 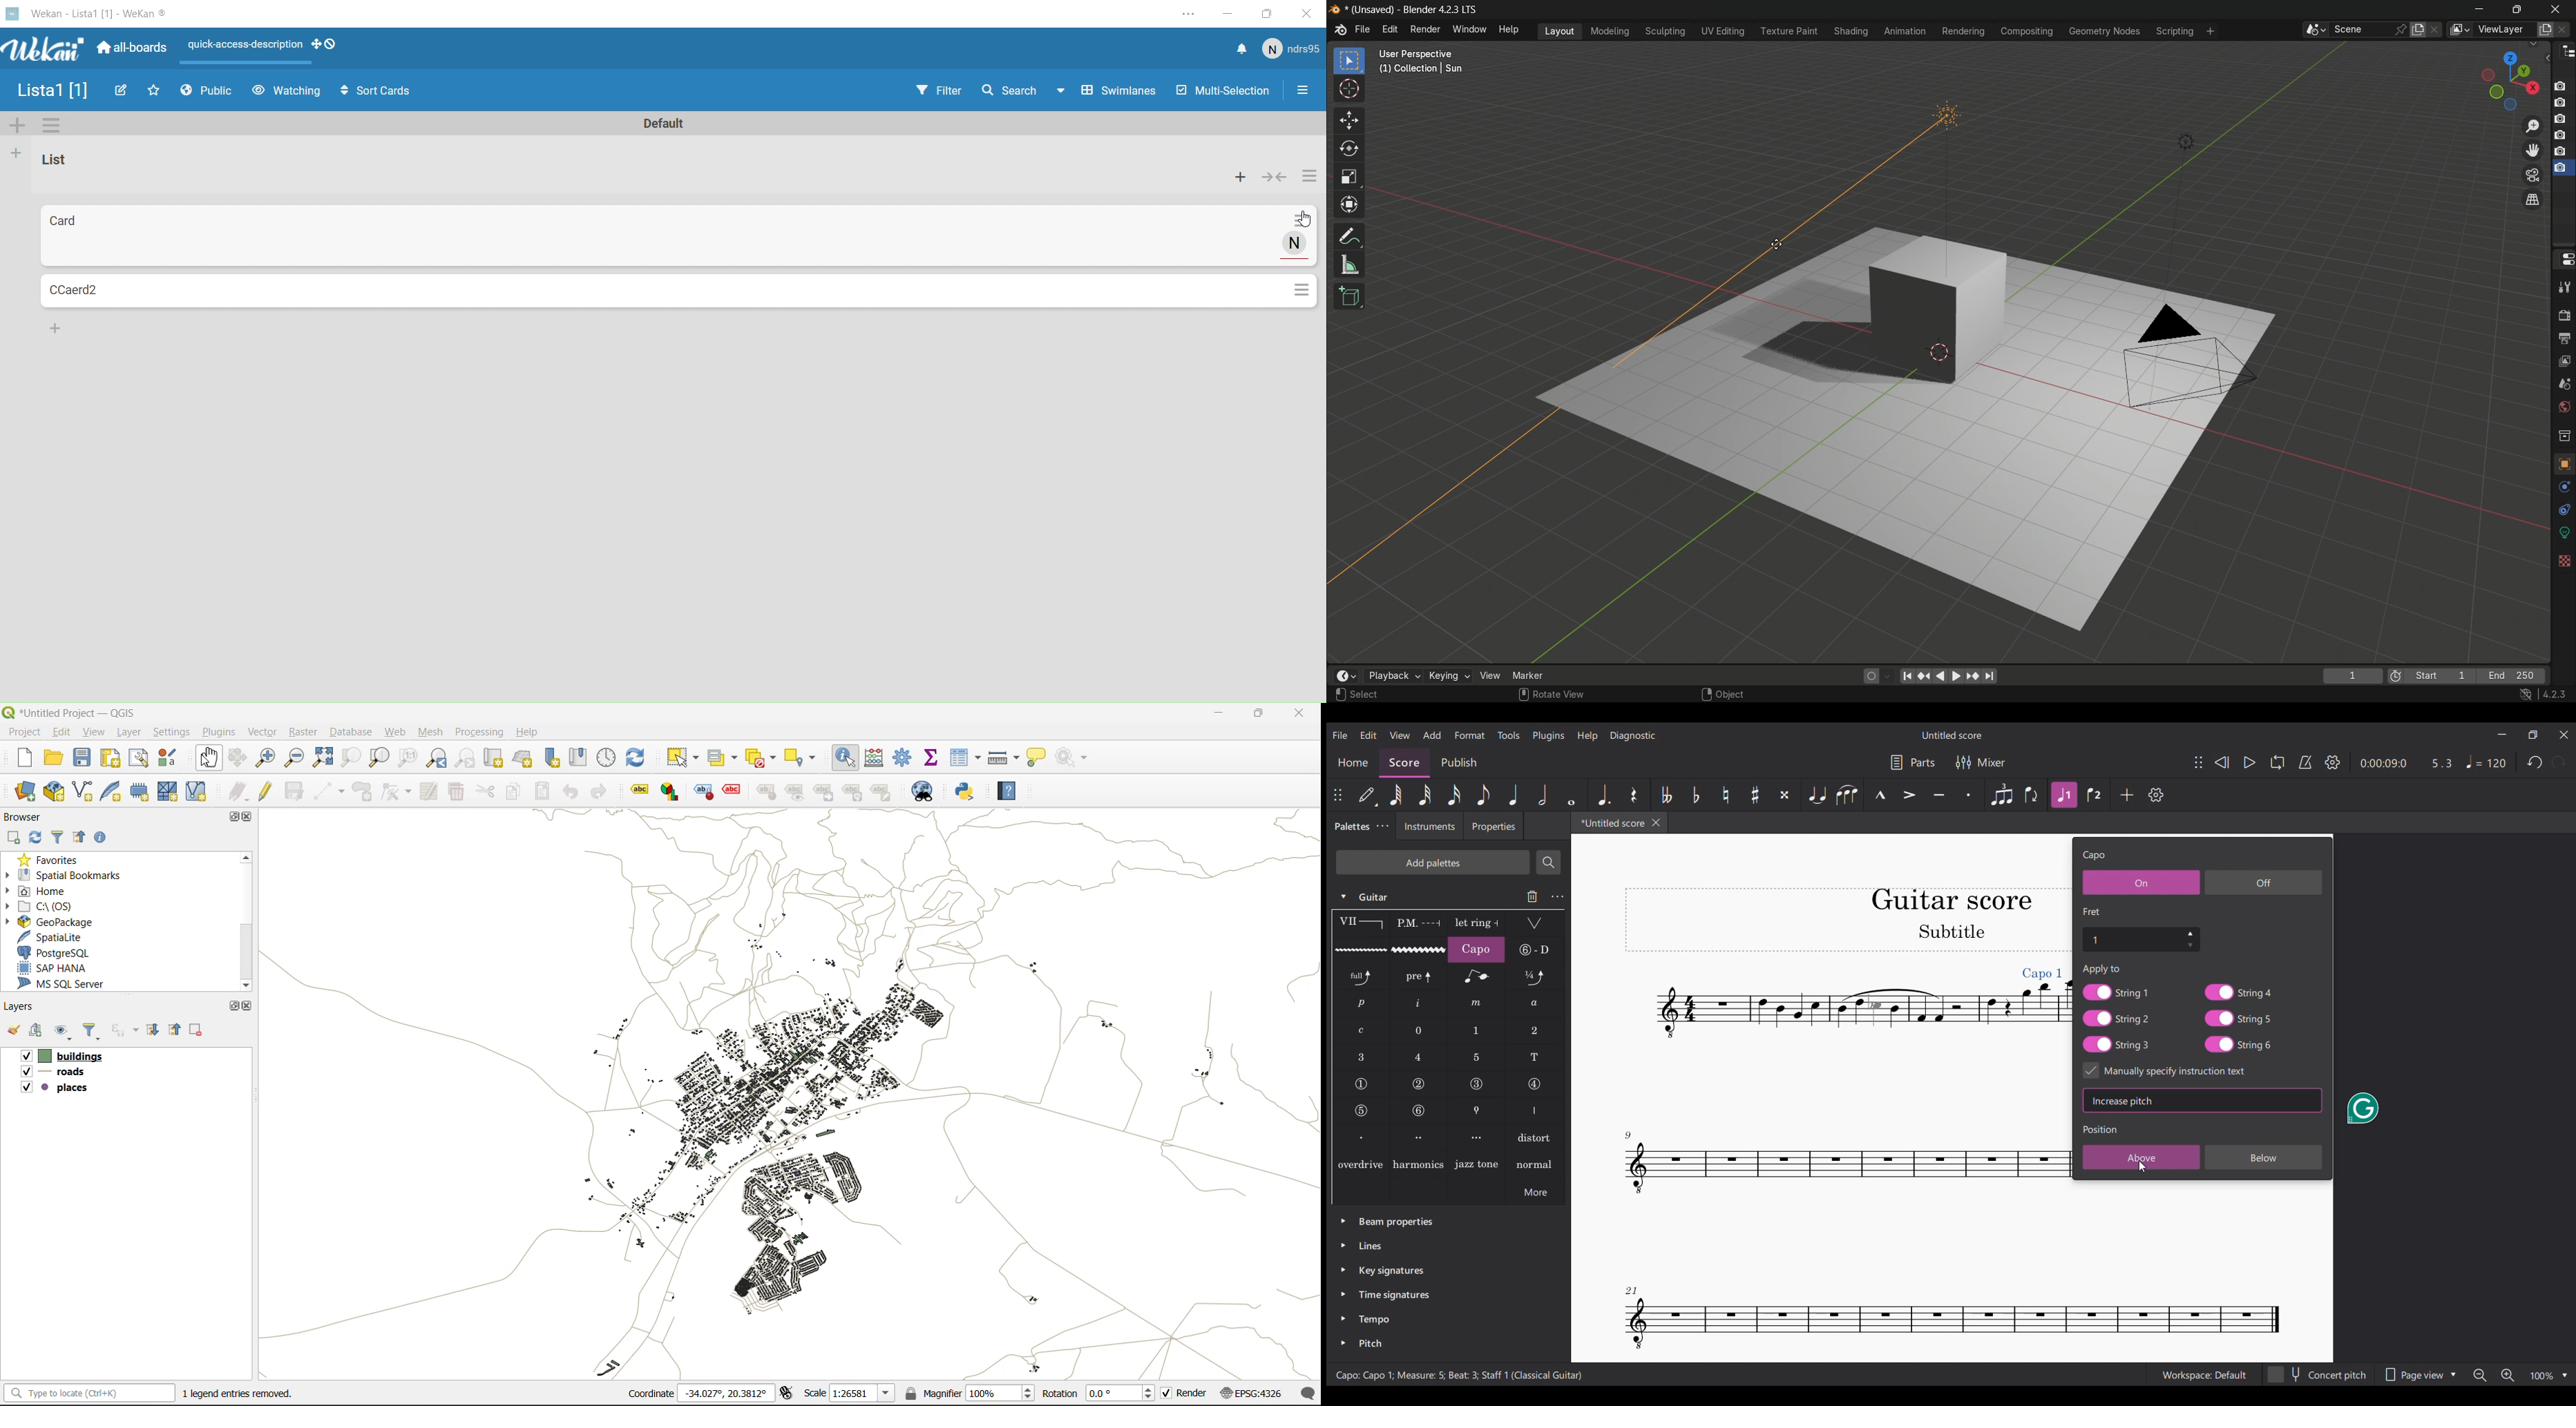 What do you see at coordinates (2384, 762) in the screenshot?
I see `Current duration` at bounding box center [2384, 762].